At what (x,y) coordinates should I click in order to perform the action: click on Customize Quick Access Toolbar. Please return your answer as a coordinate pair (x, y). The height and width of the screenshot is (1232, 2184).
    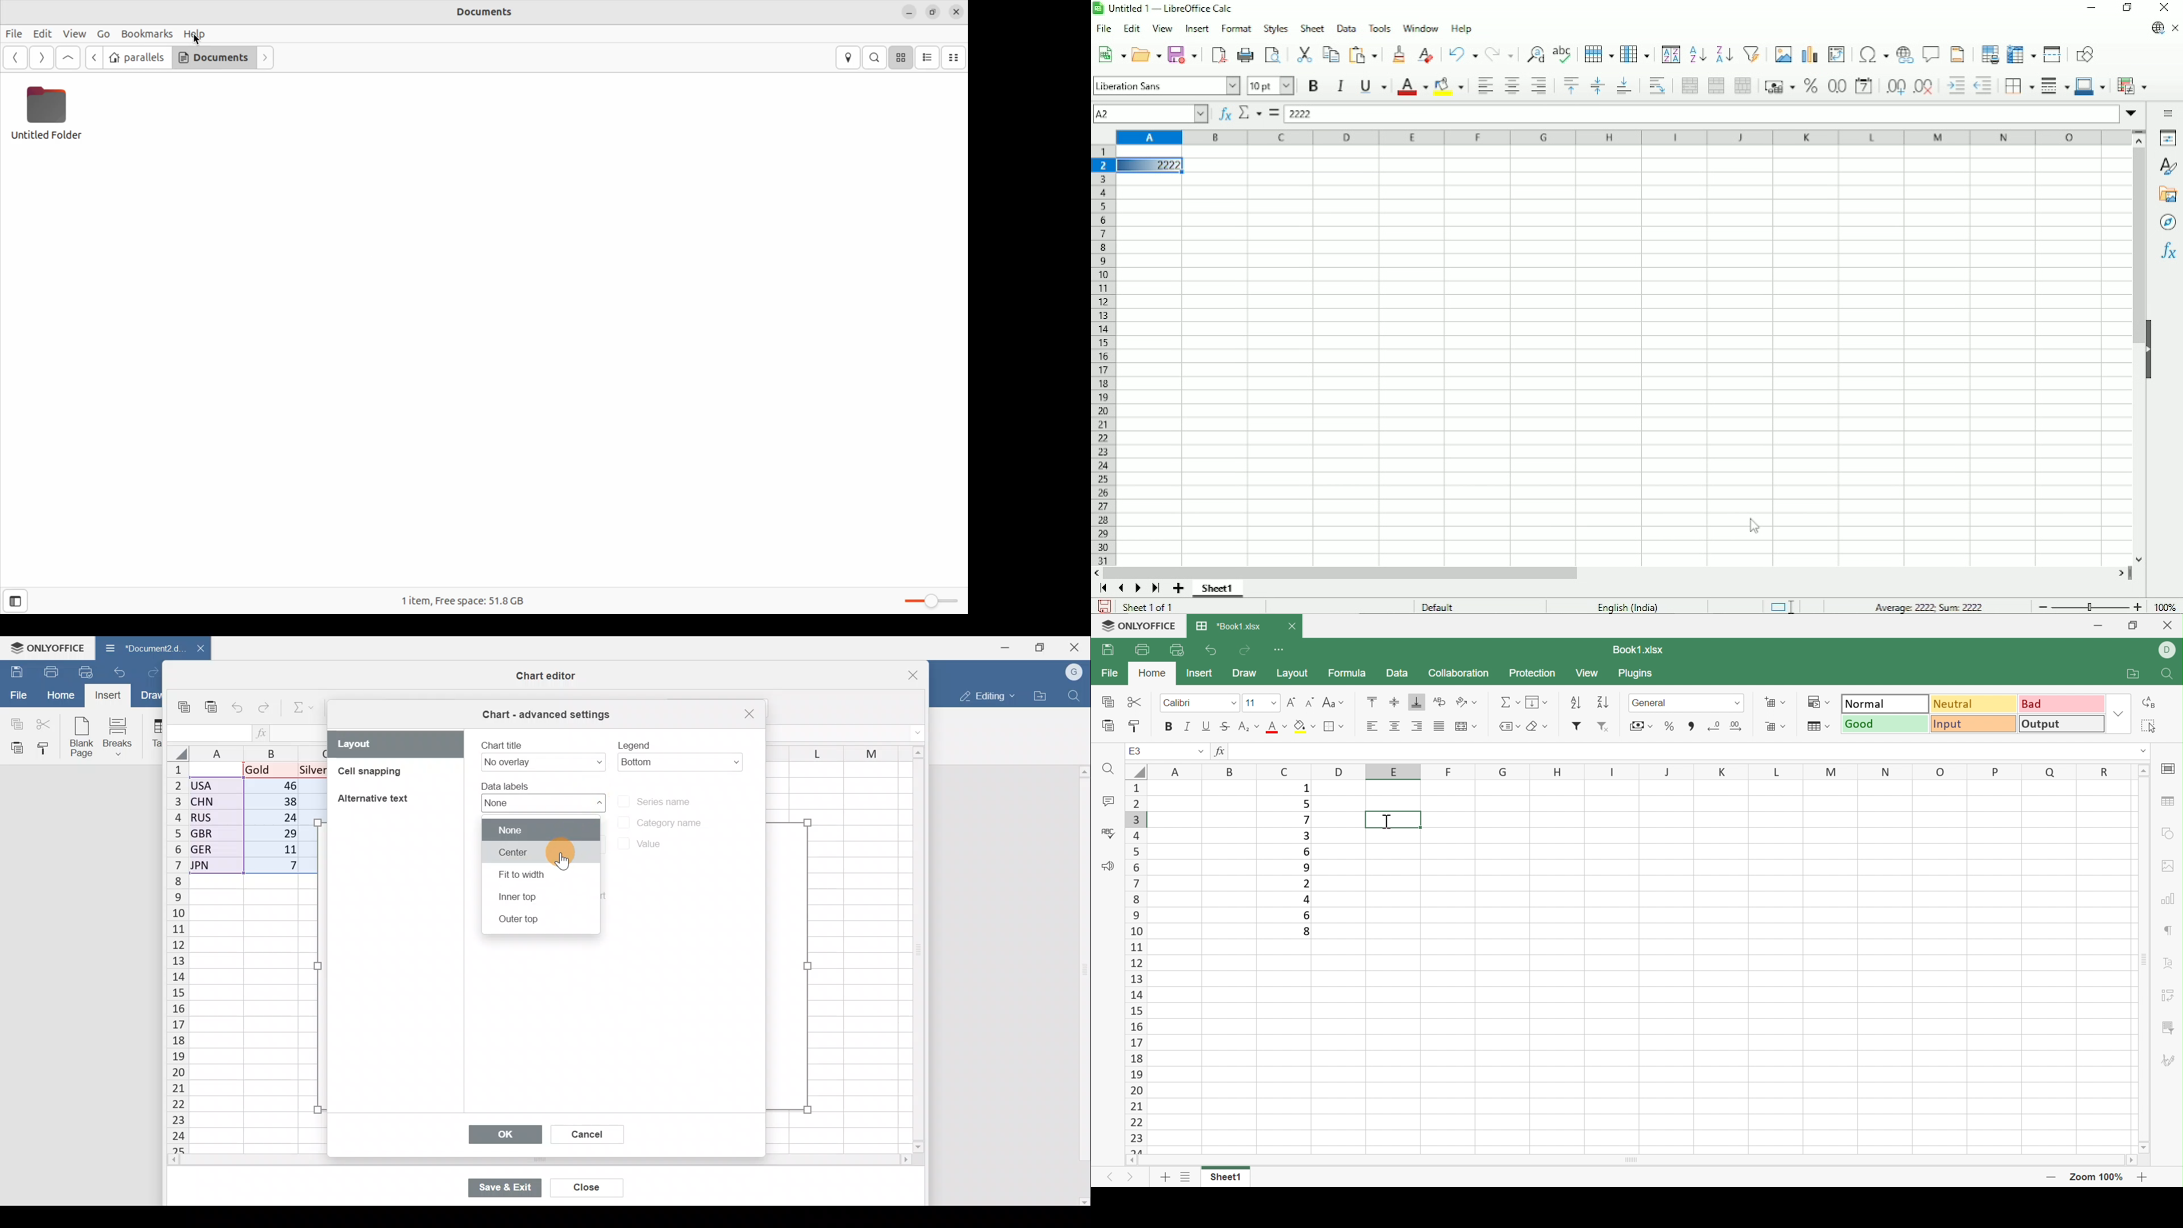
    Looking at the image, I should click on (1281, 650).